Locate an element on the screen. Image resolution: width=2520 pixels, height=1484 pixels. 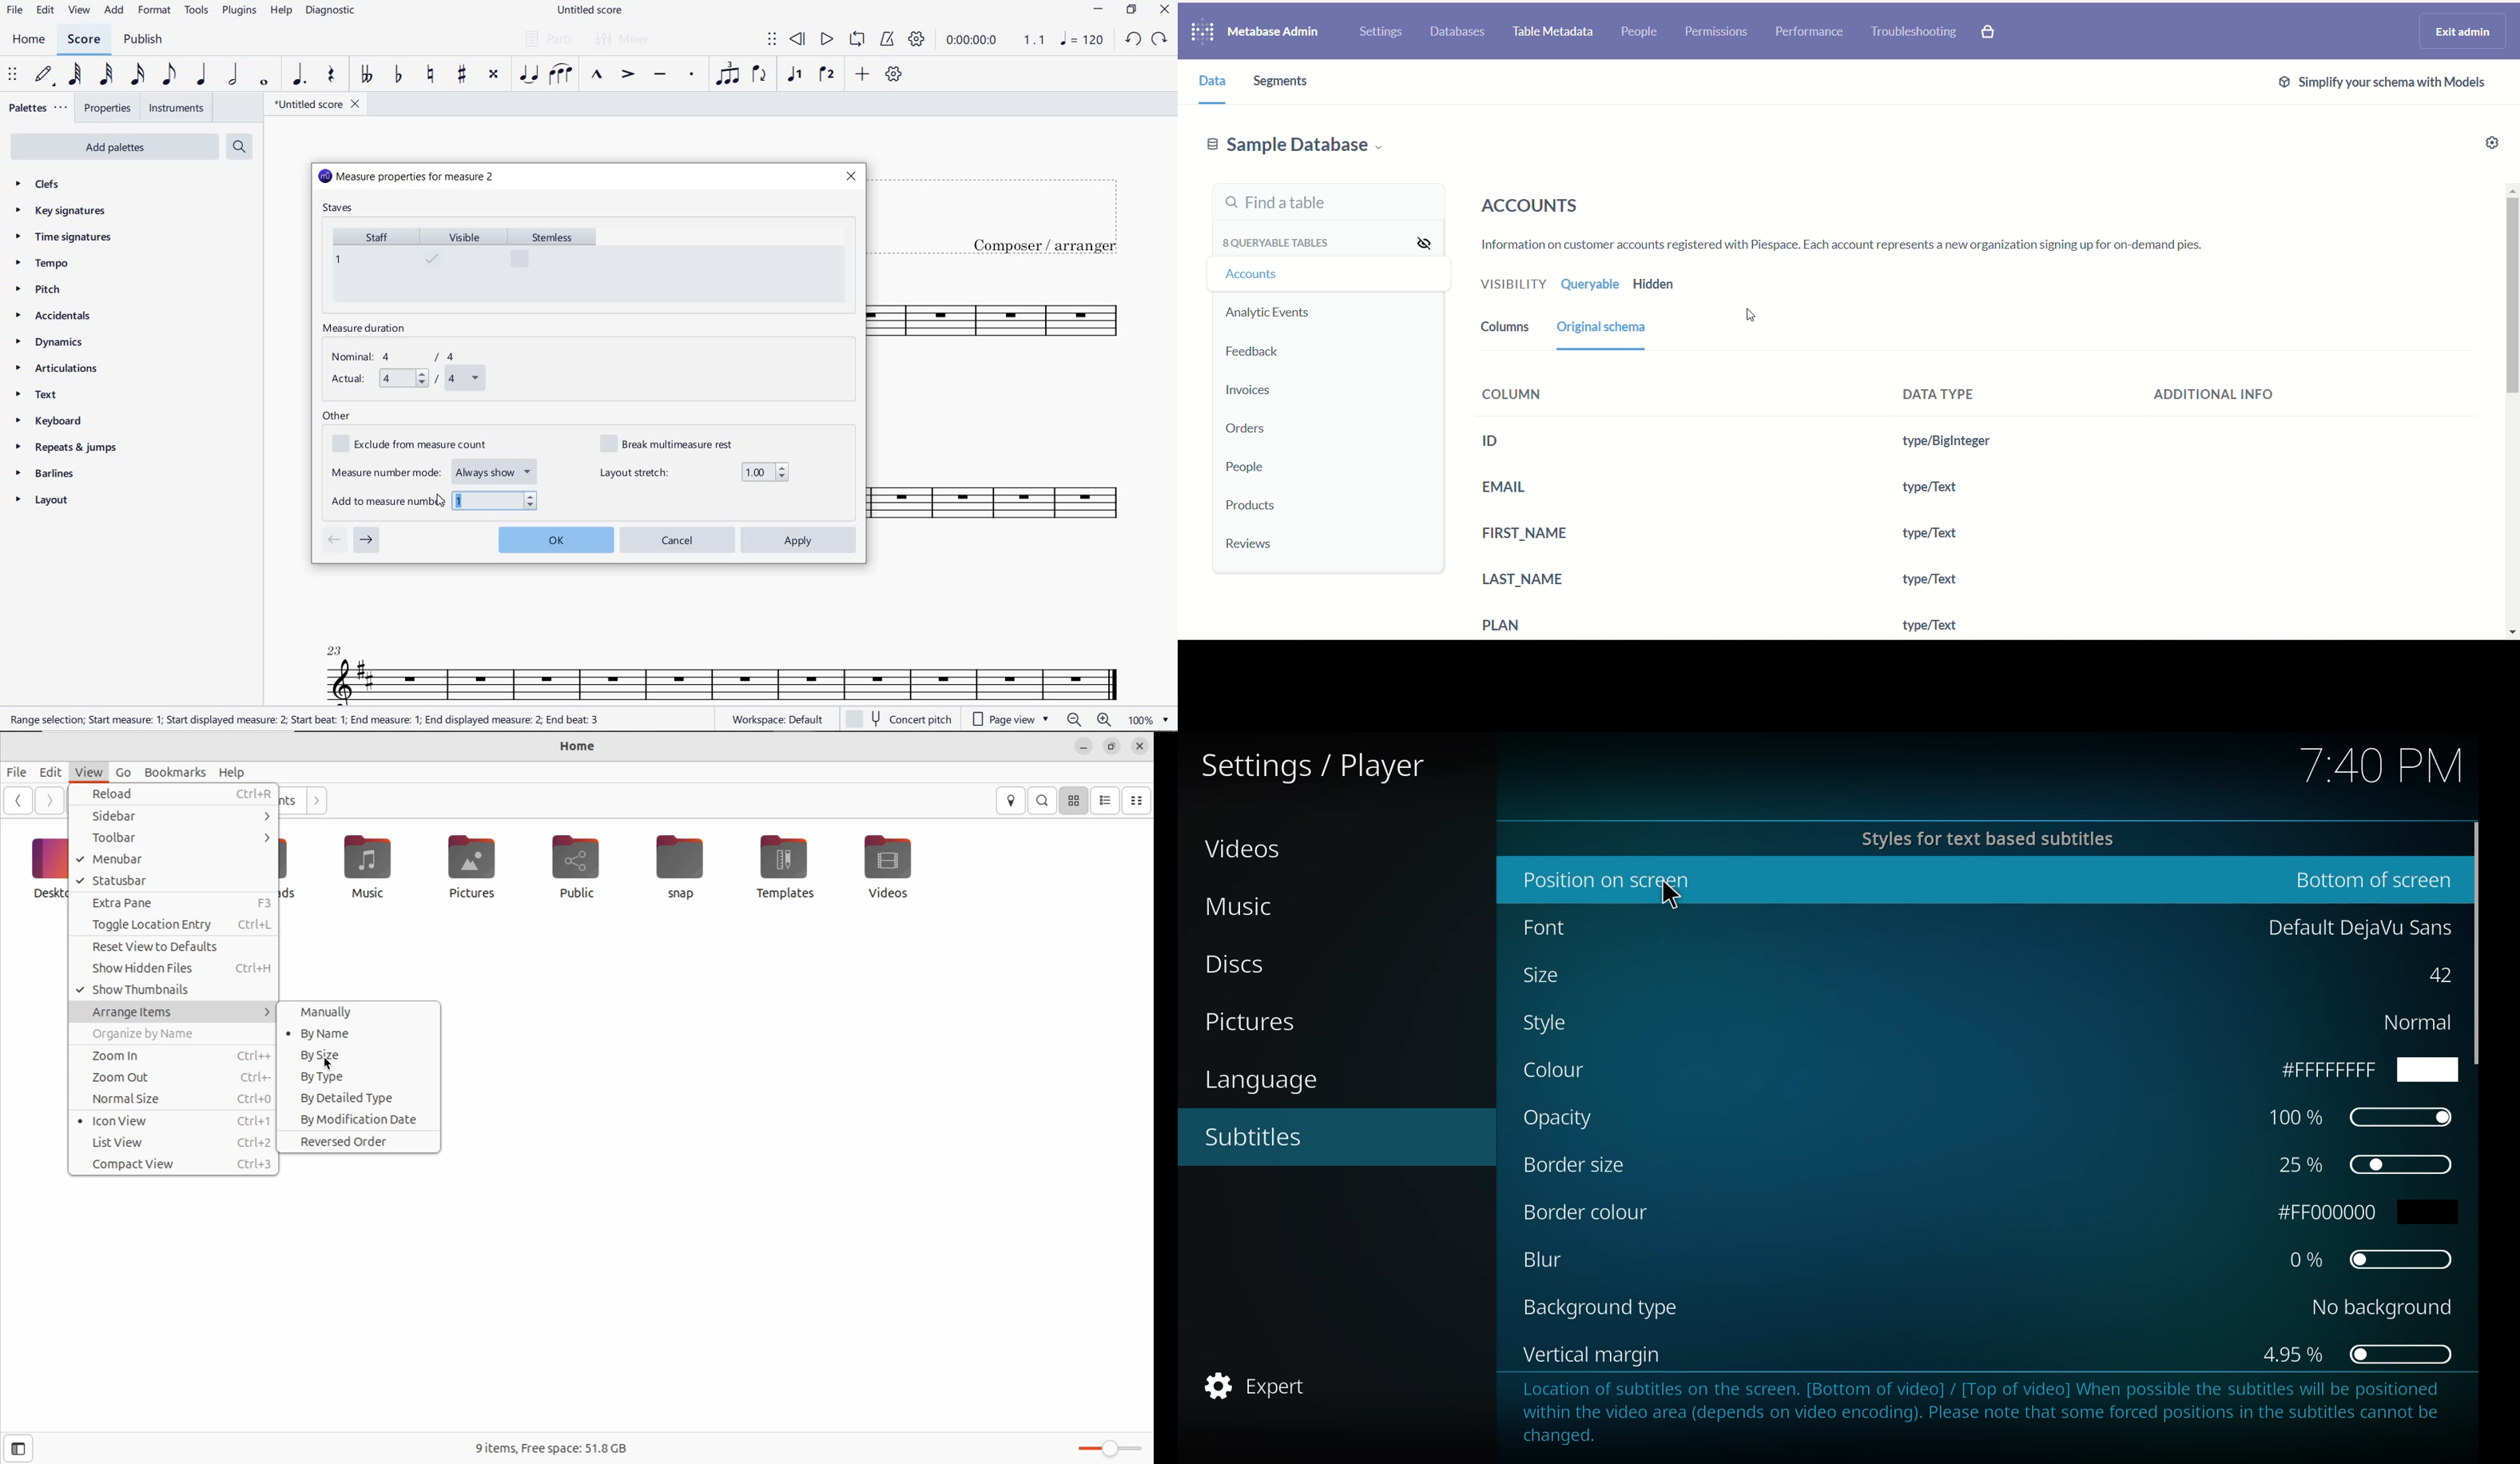
64TH NOTE is located at coordinates (76, 75).